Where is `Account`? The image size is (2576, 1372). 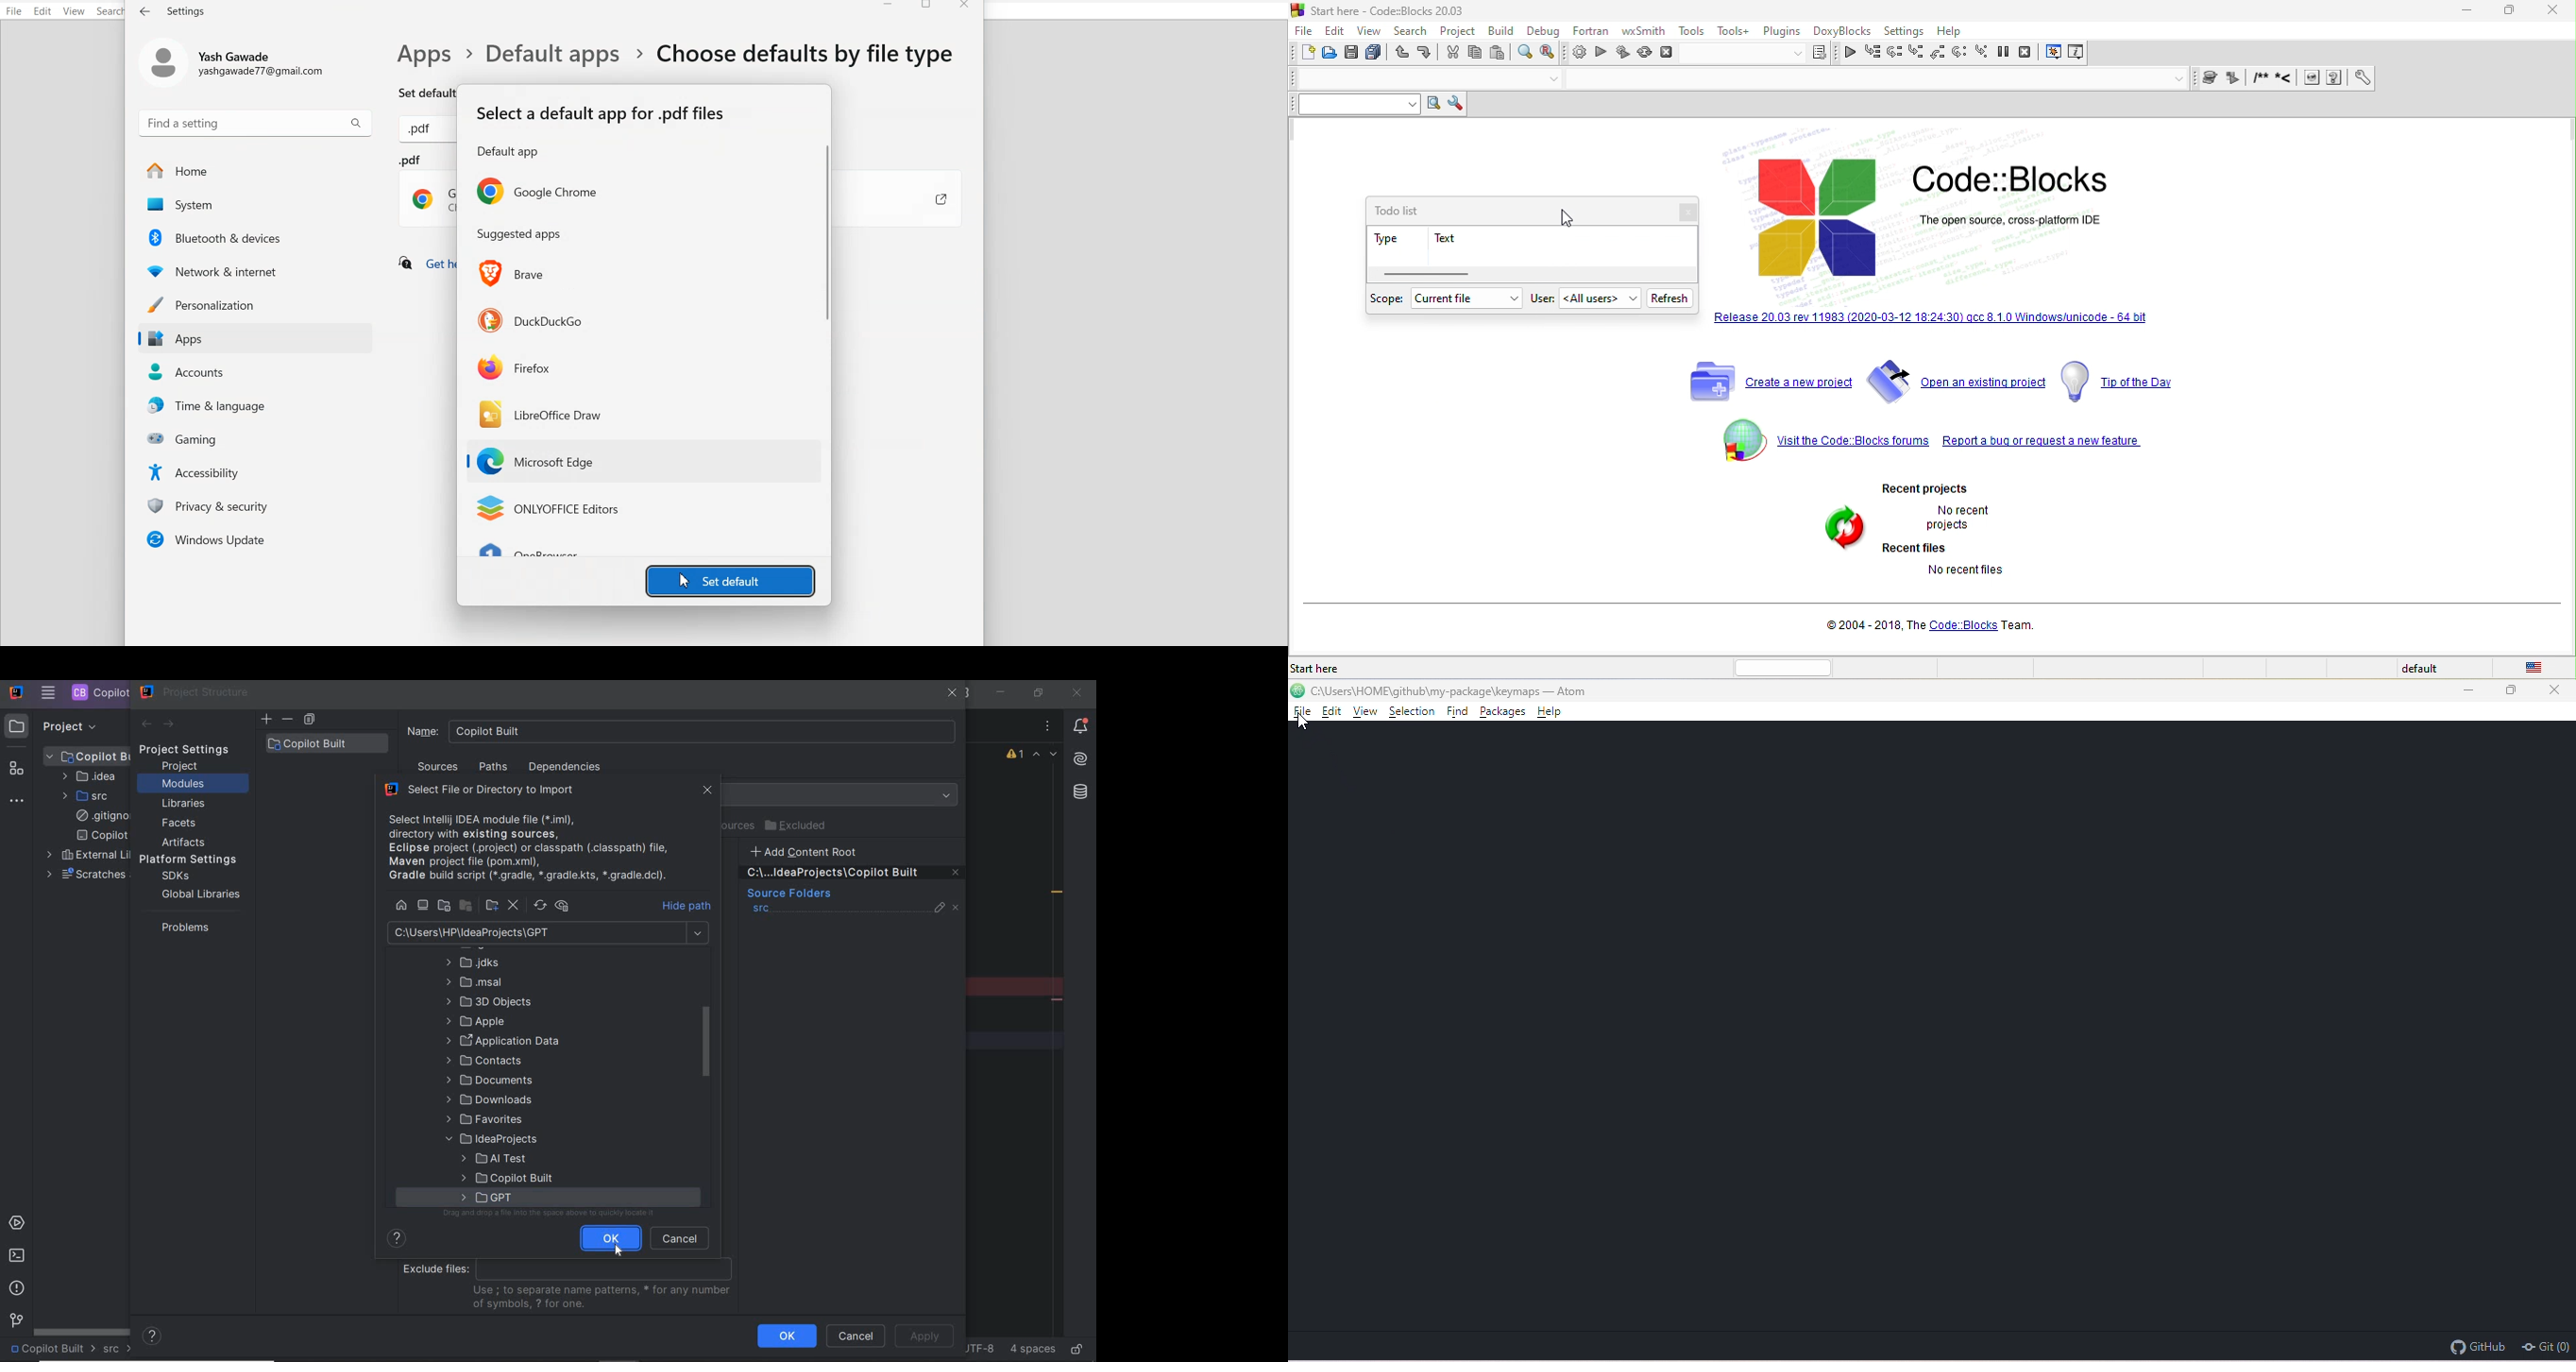
Account is located at coordinates (237, 60).